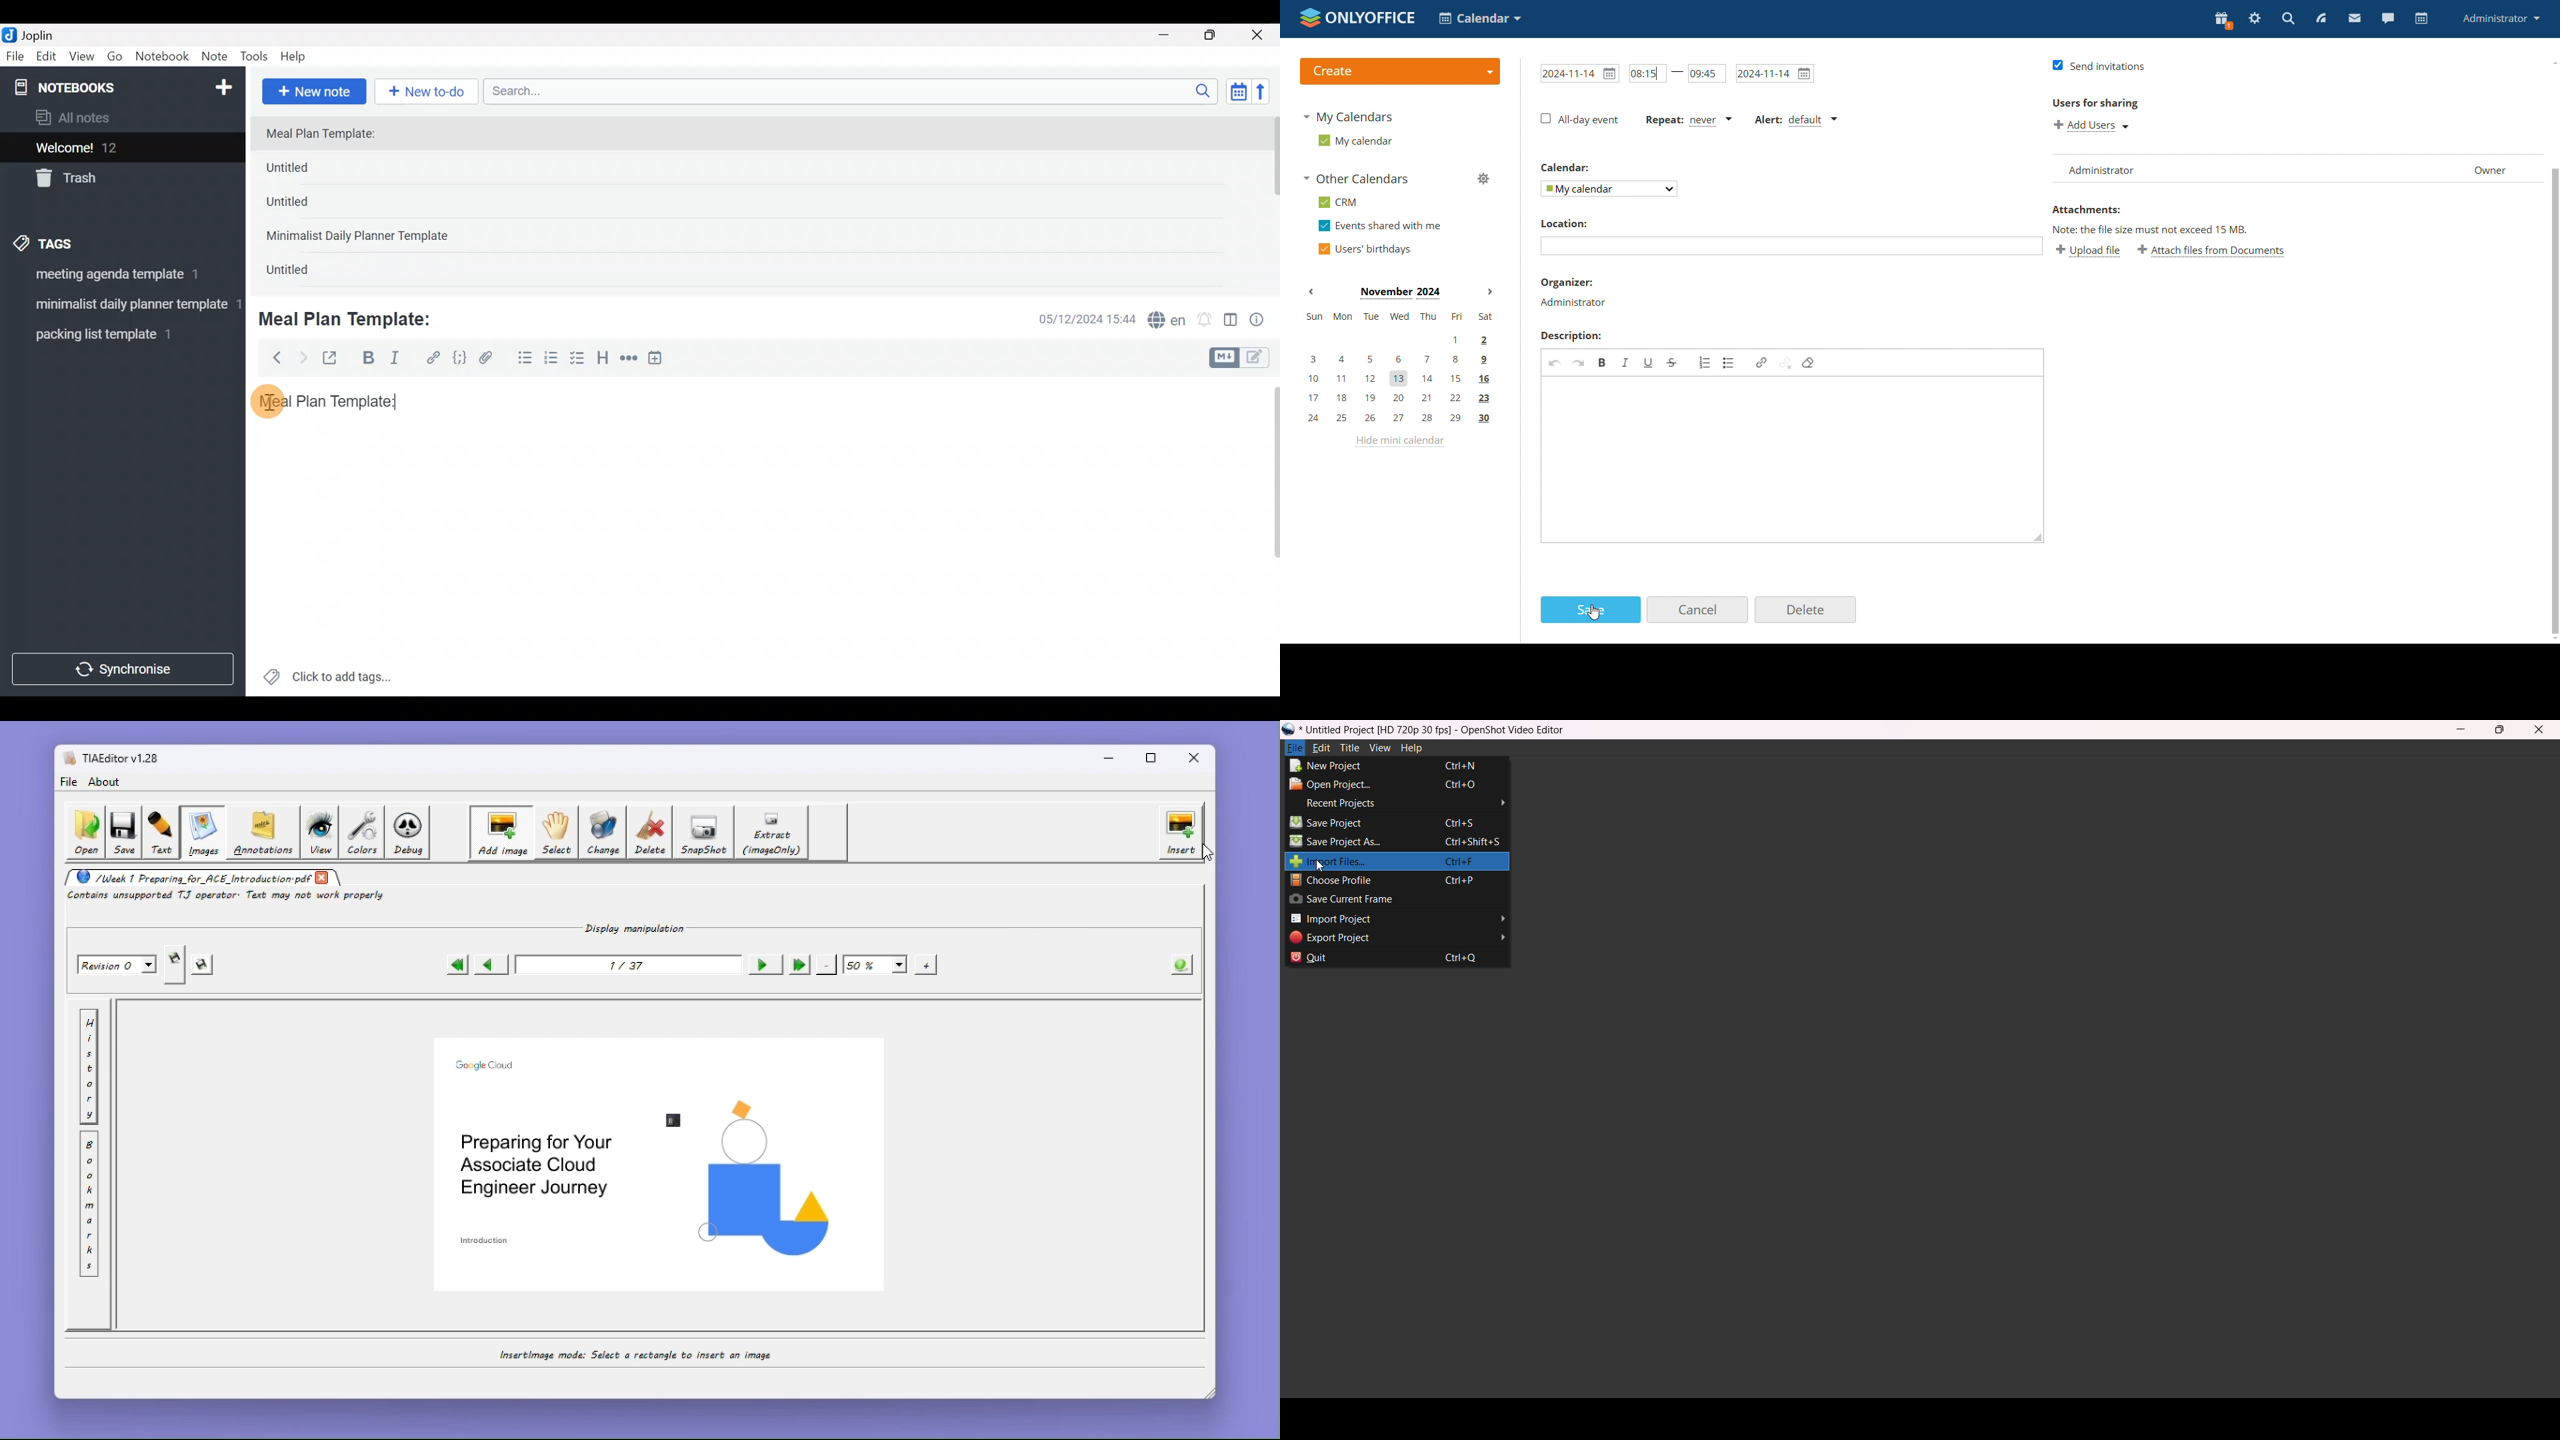  I want to click on Click to add tags, so click(327, 681).